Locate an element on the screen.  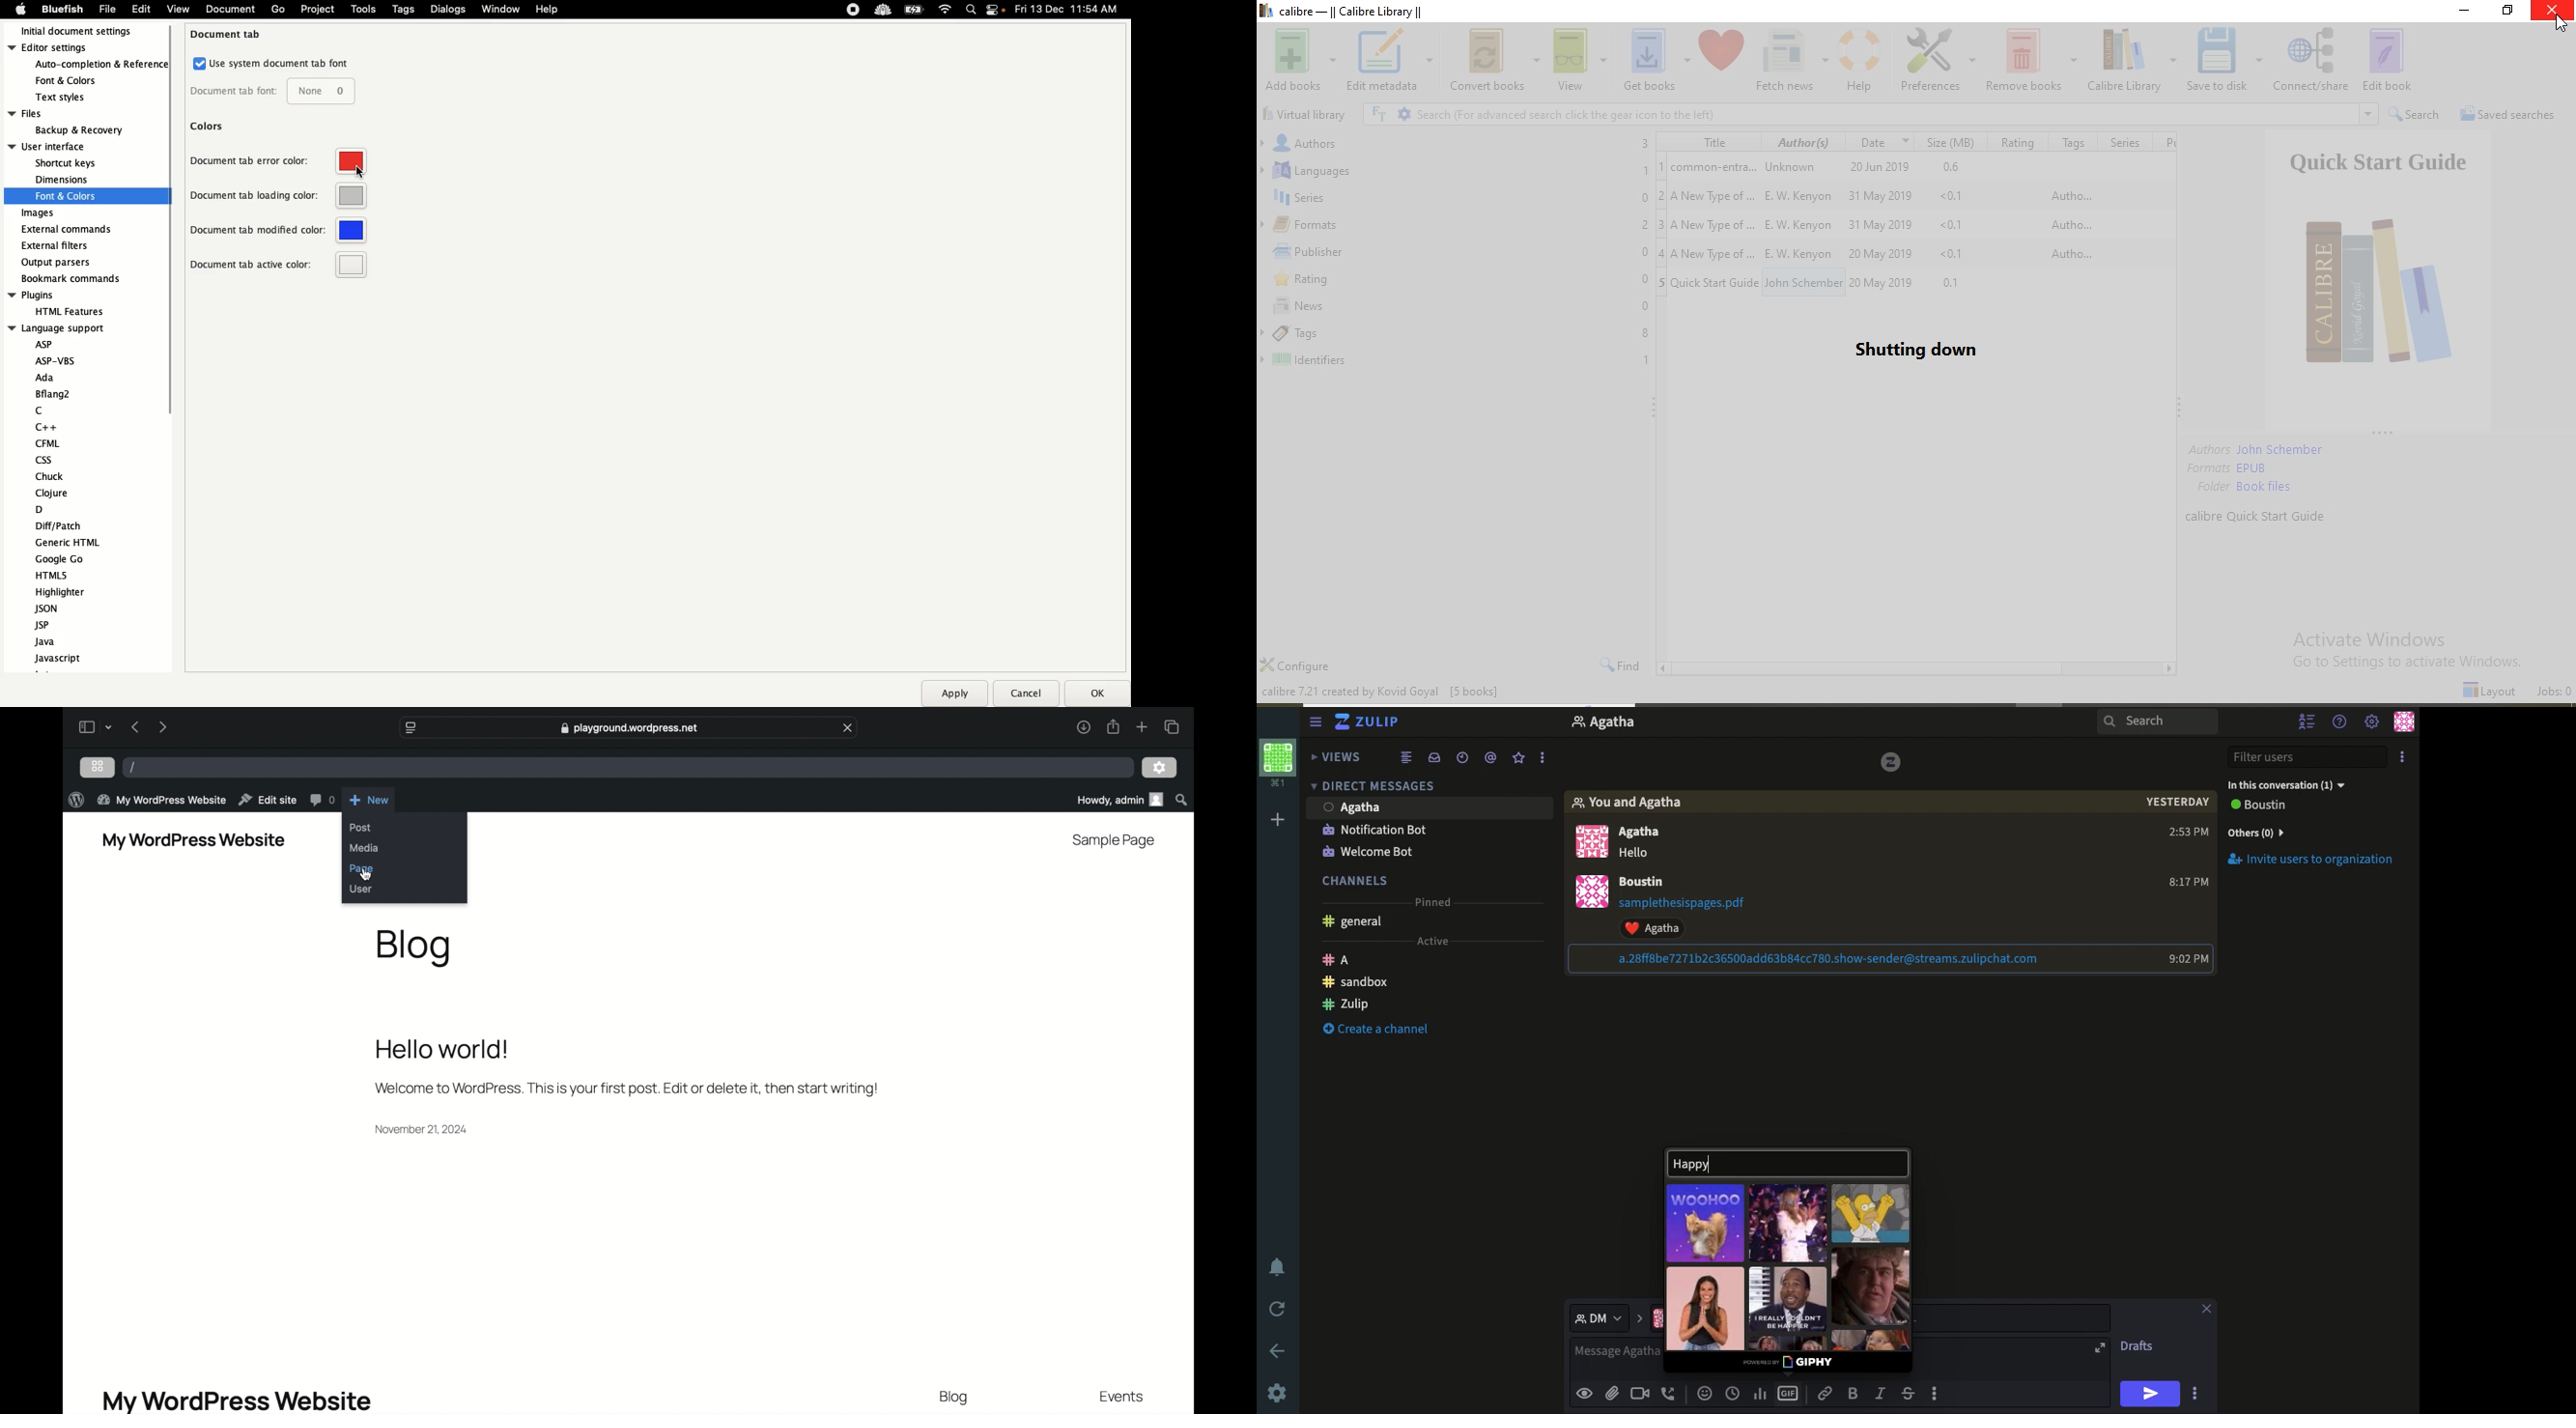
Plugins is located at coordinates (58, 295).